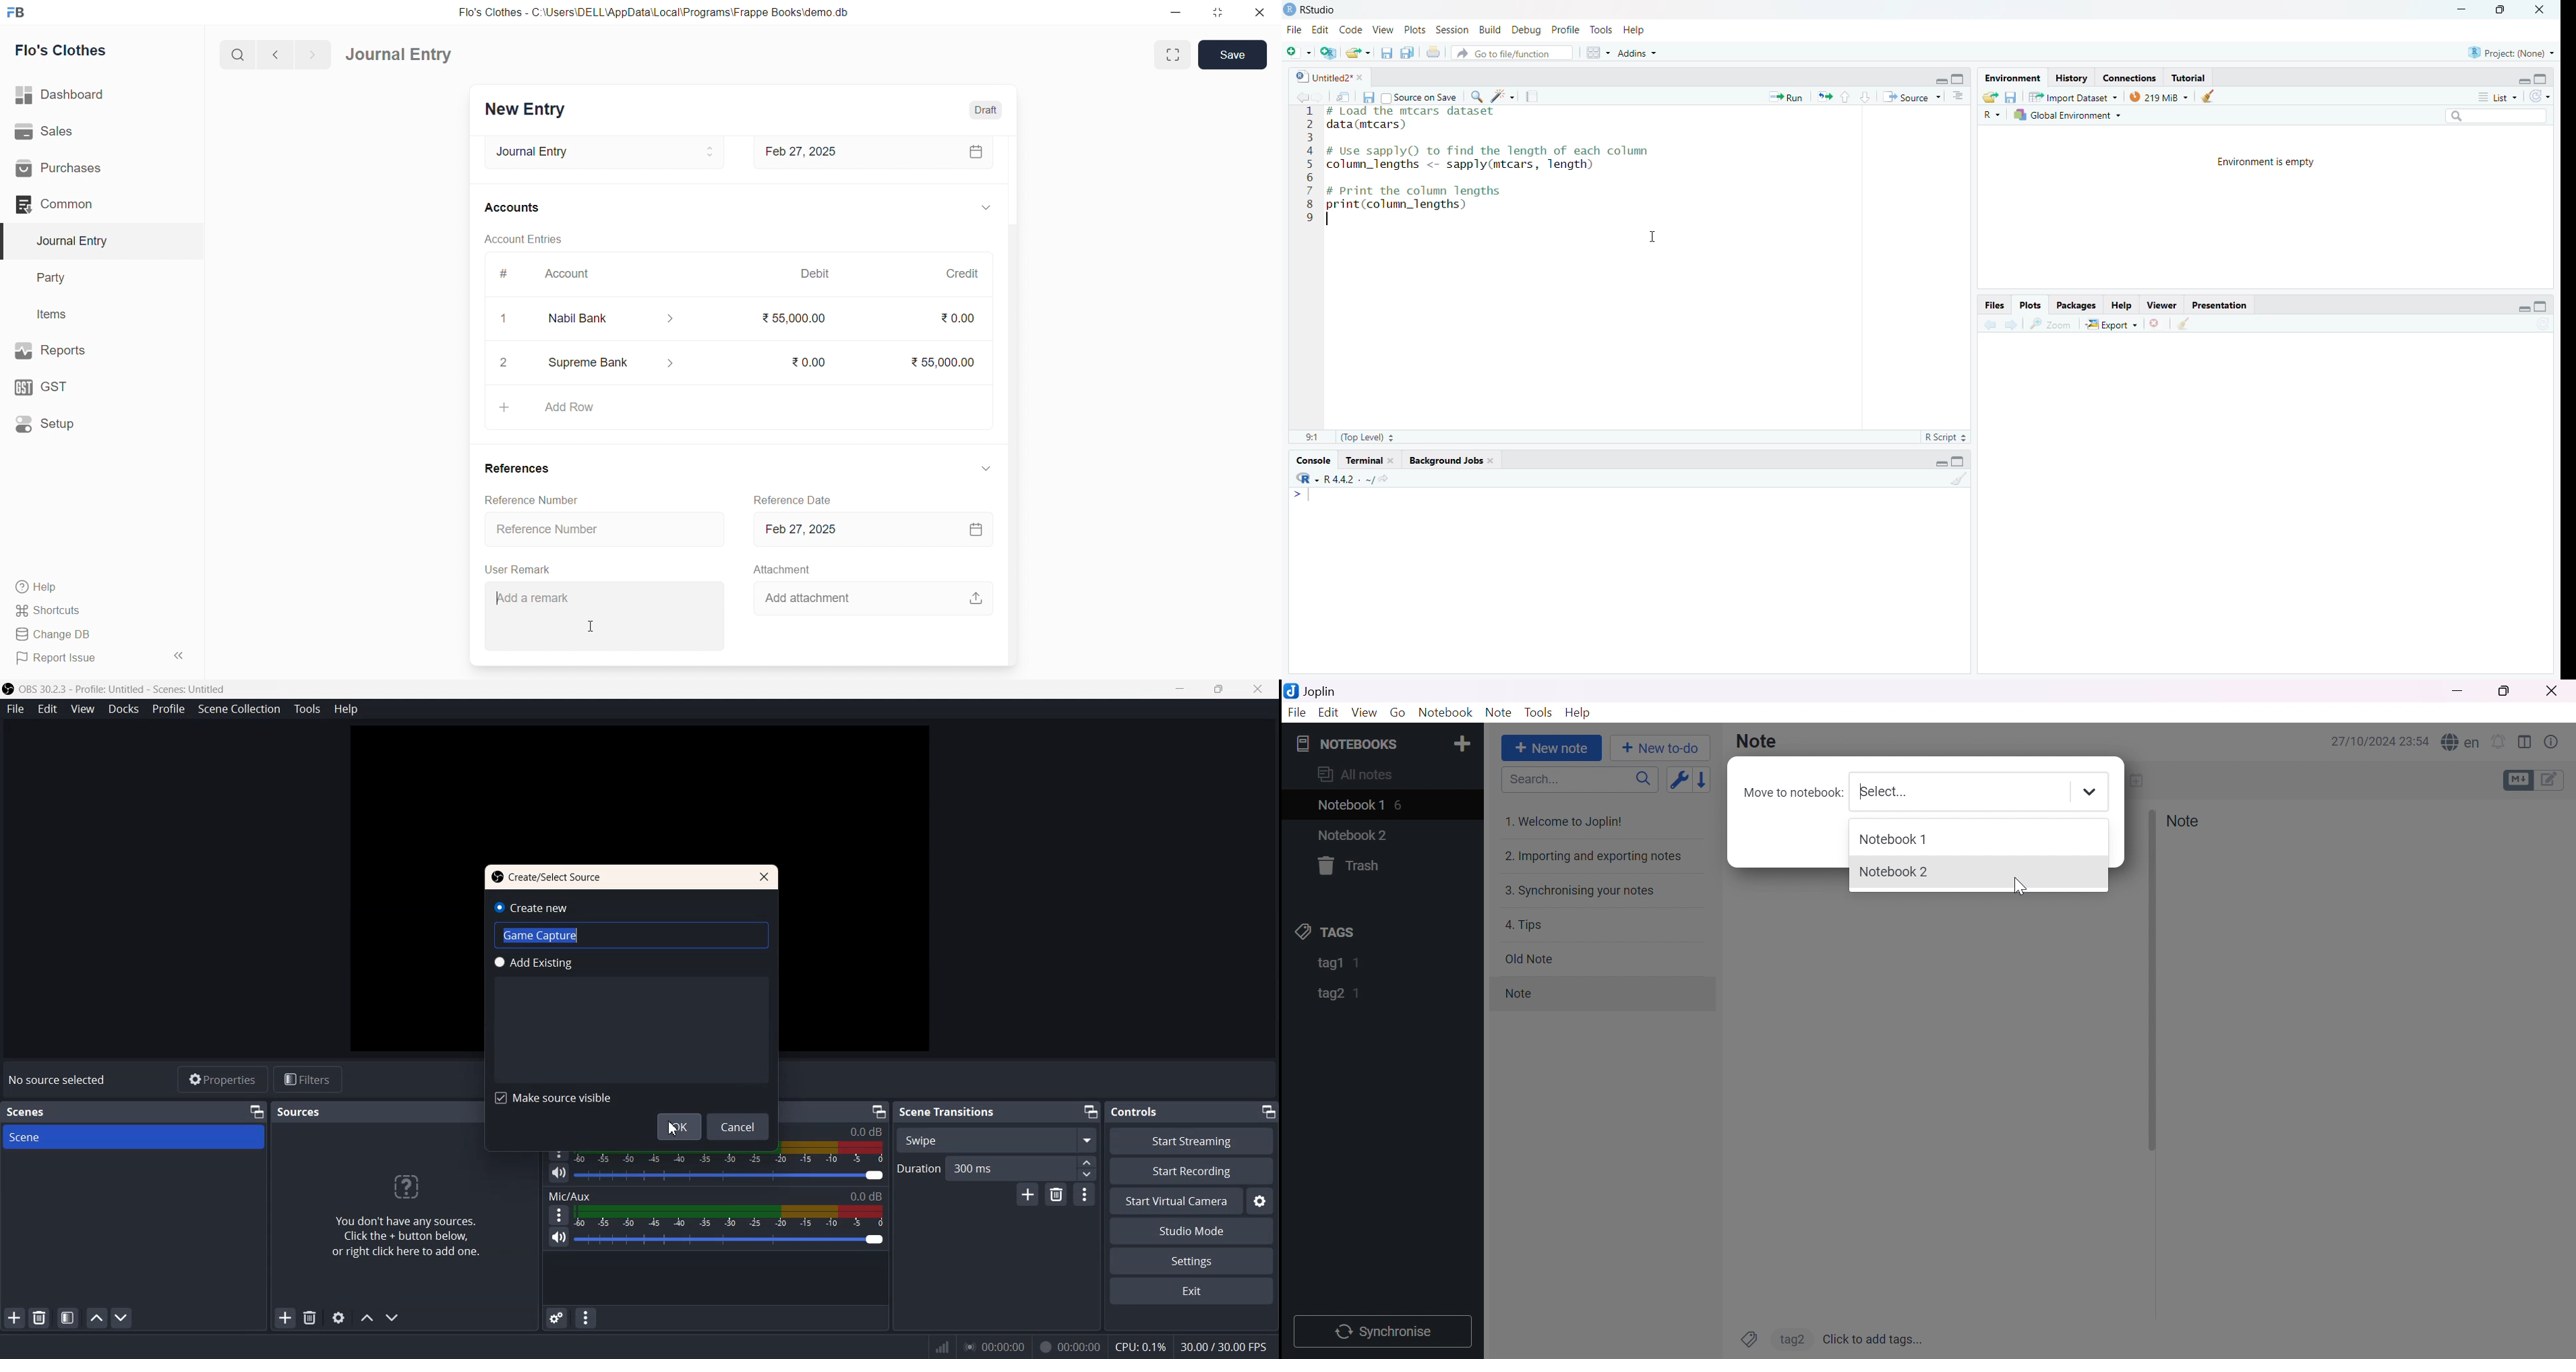  I want to click on Text, so click(1133, 1111).